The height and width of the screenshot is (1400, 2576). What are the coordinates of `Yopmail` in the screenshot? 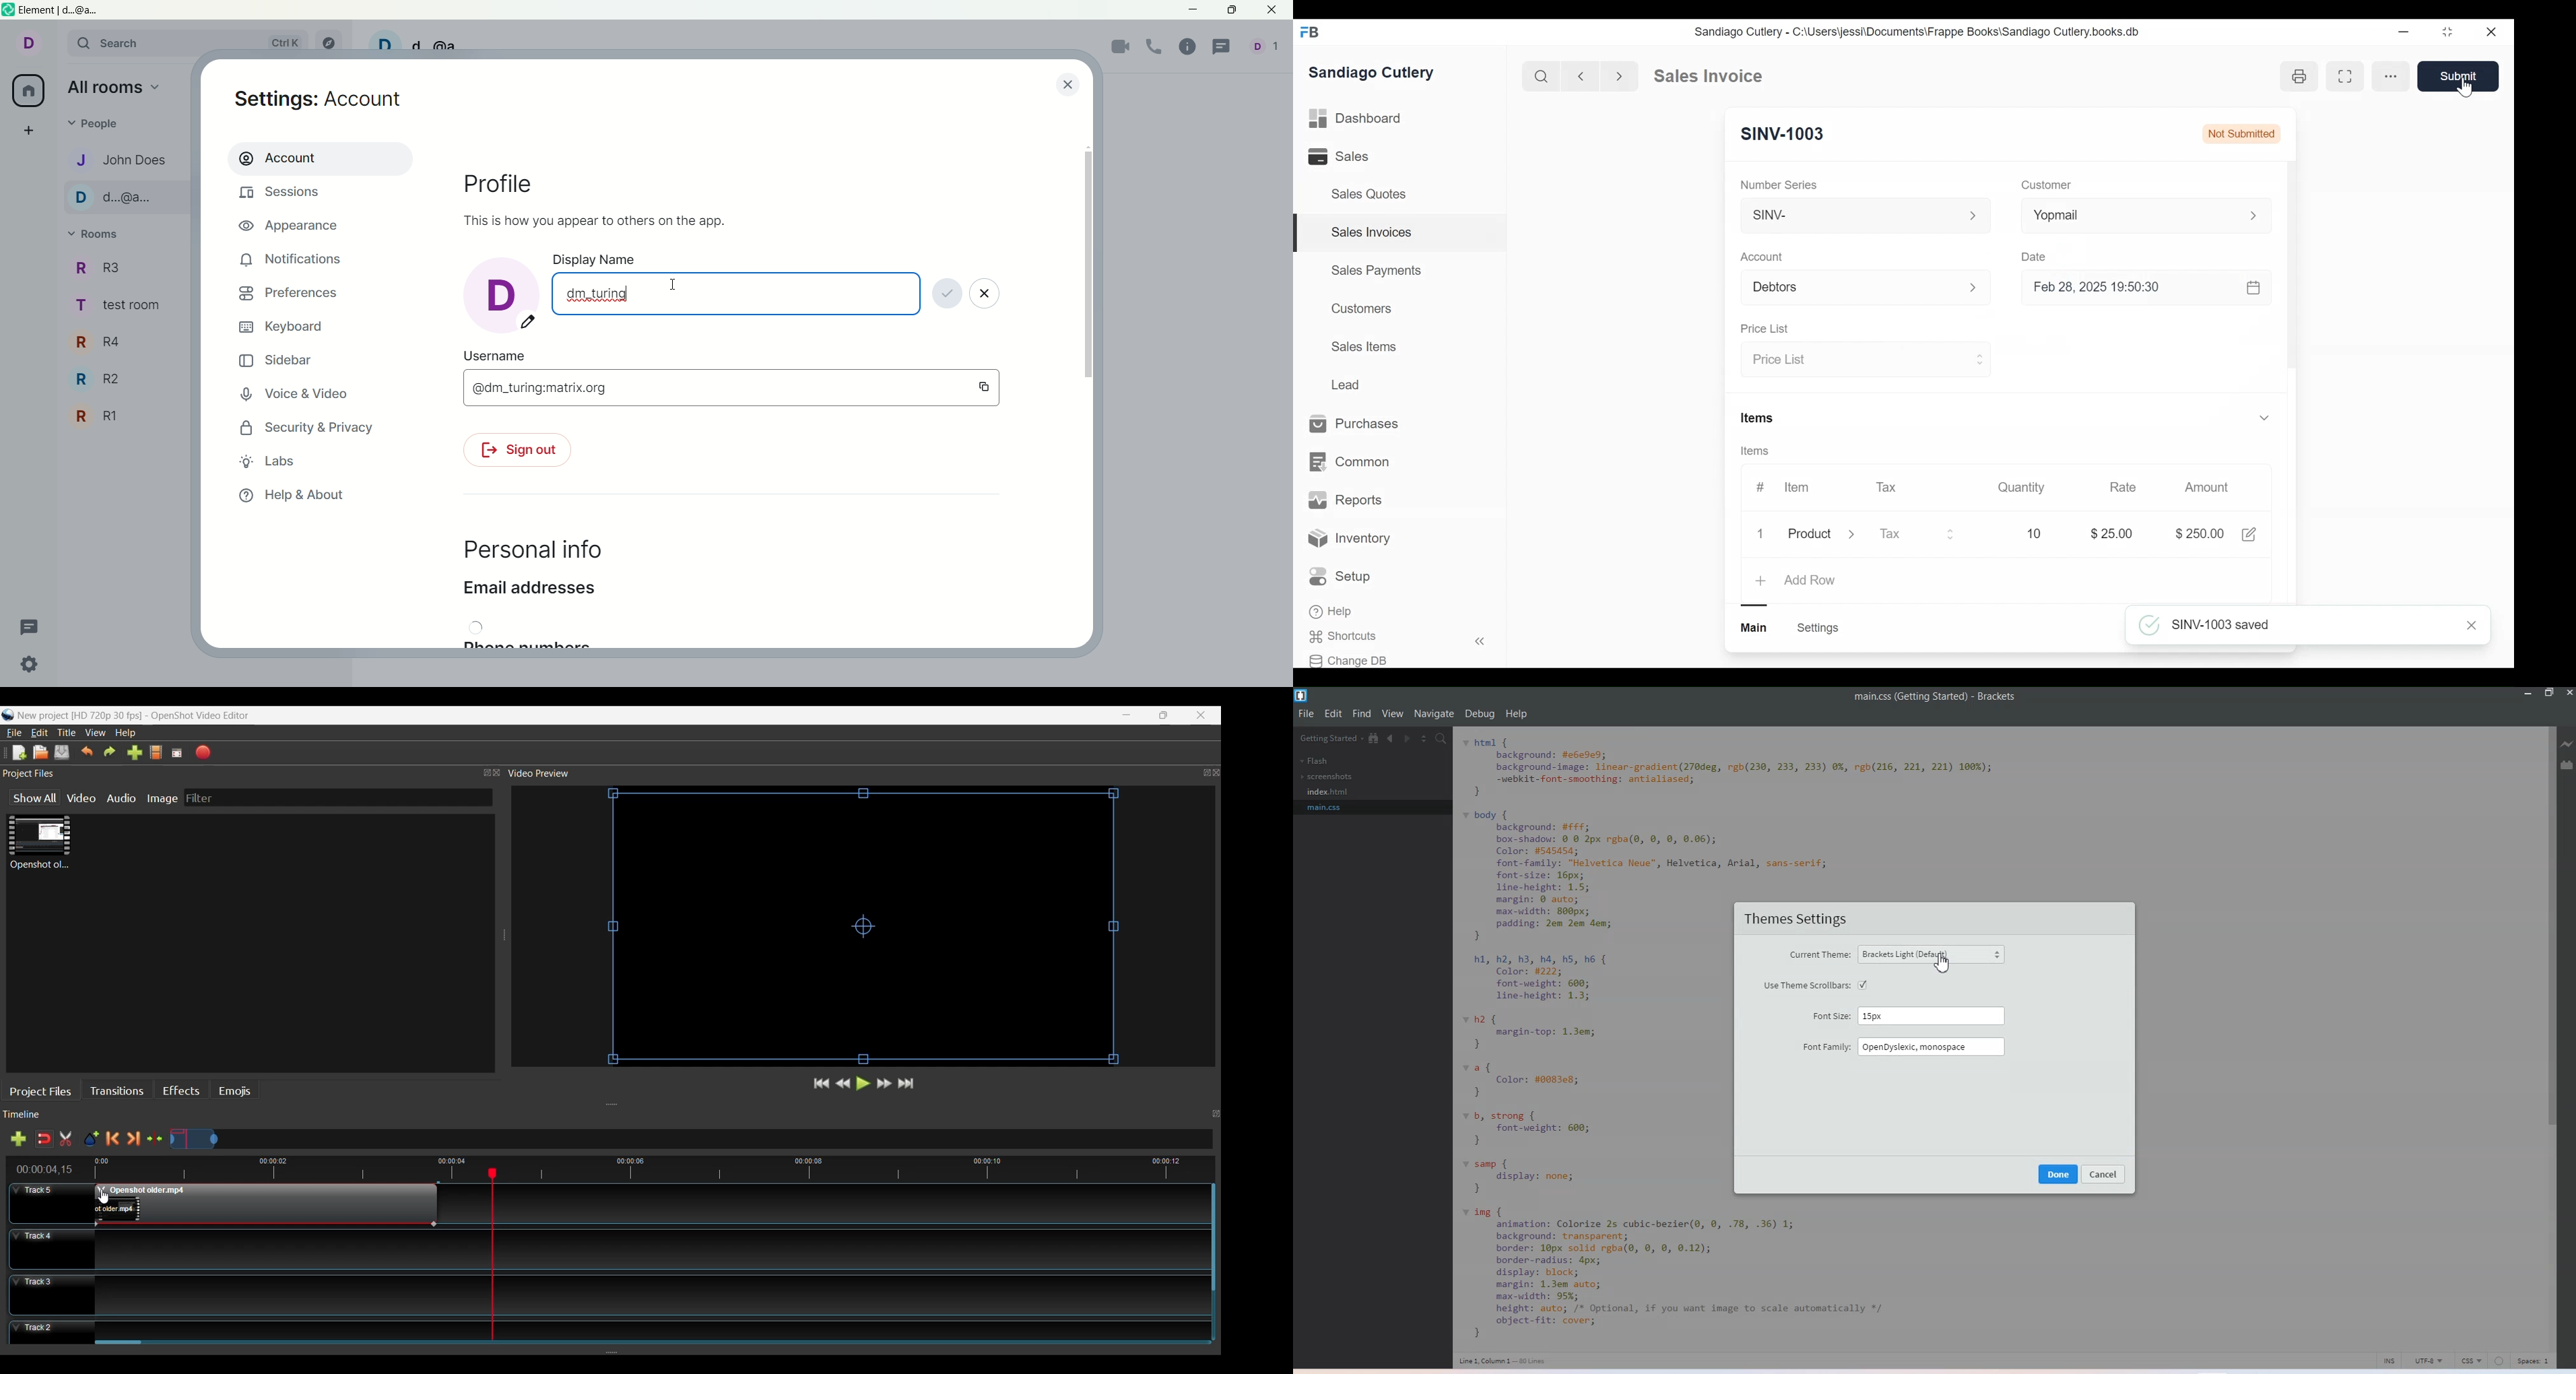 It's located at (2147, 215).